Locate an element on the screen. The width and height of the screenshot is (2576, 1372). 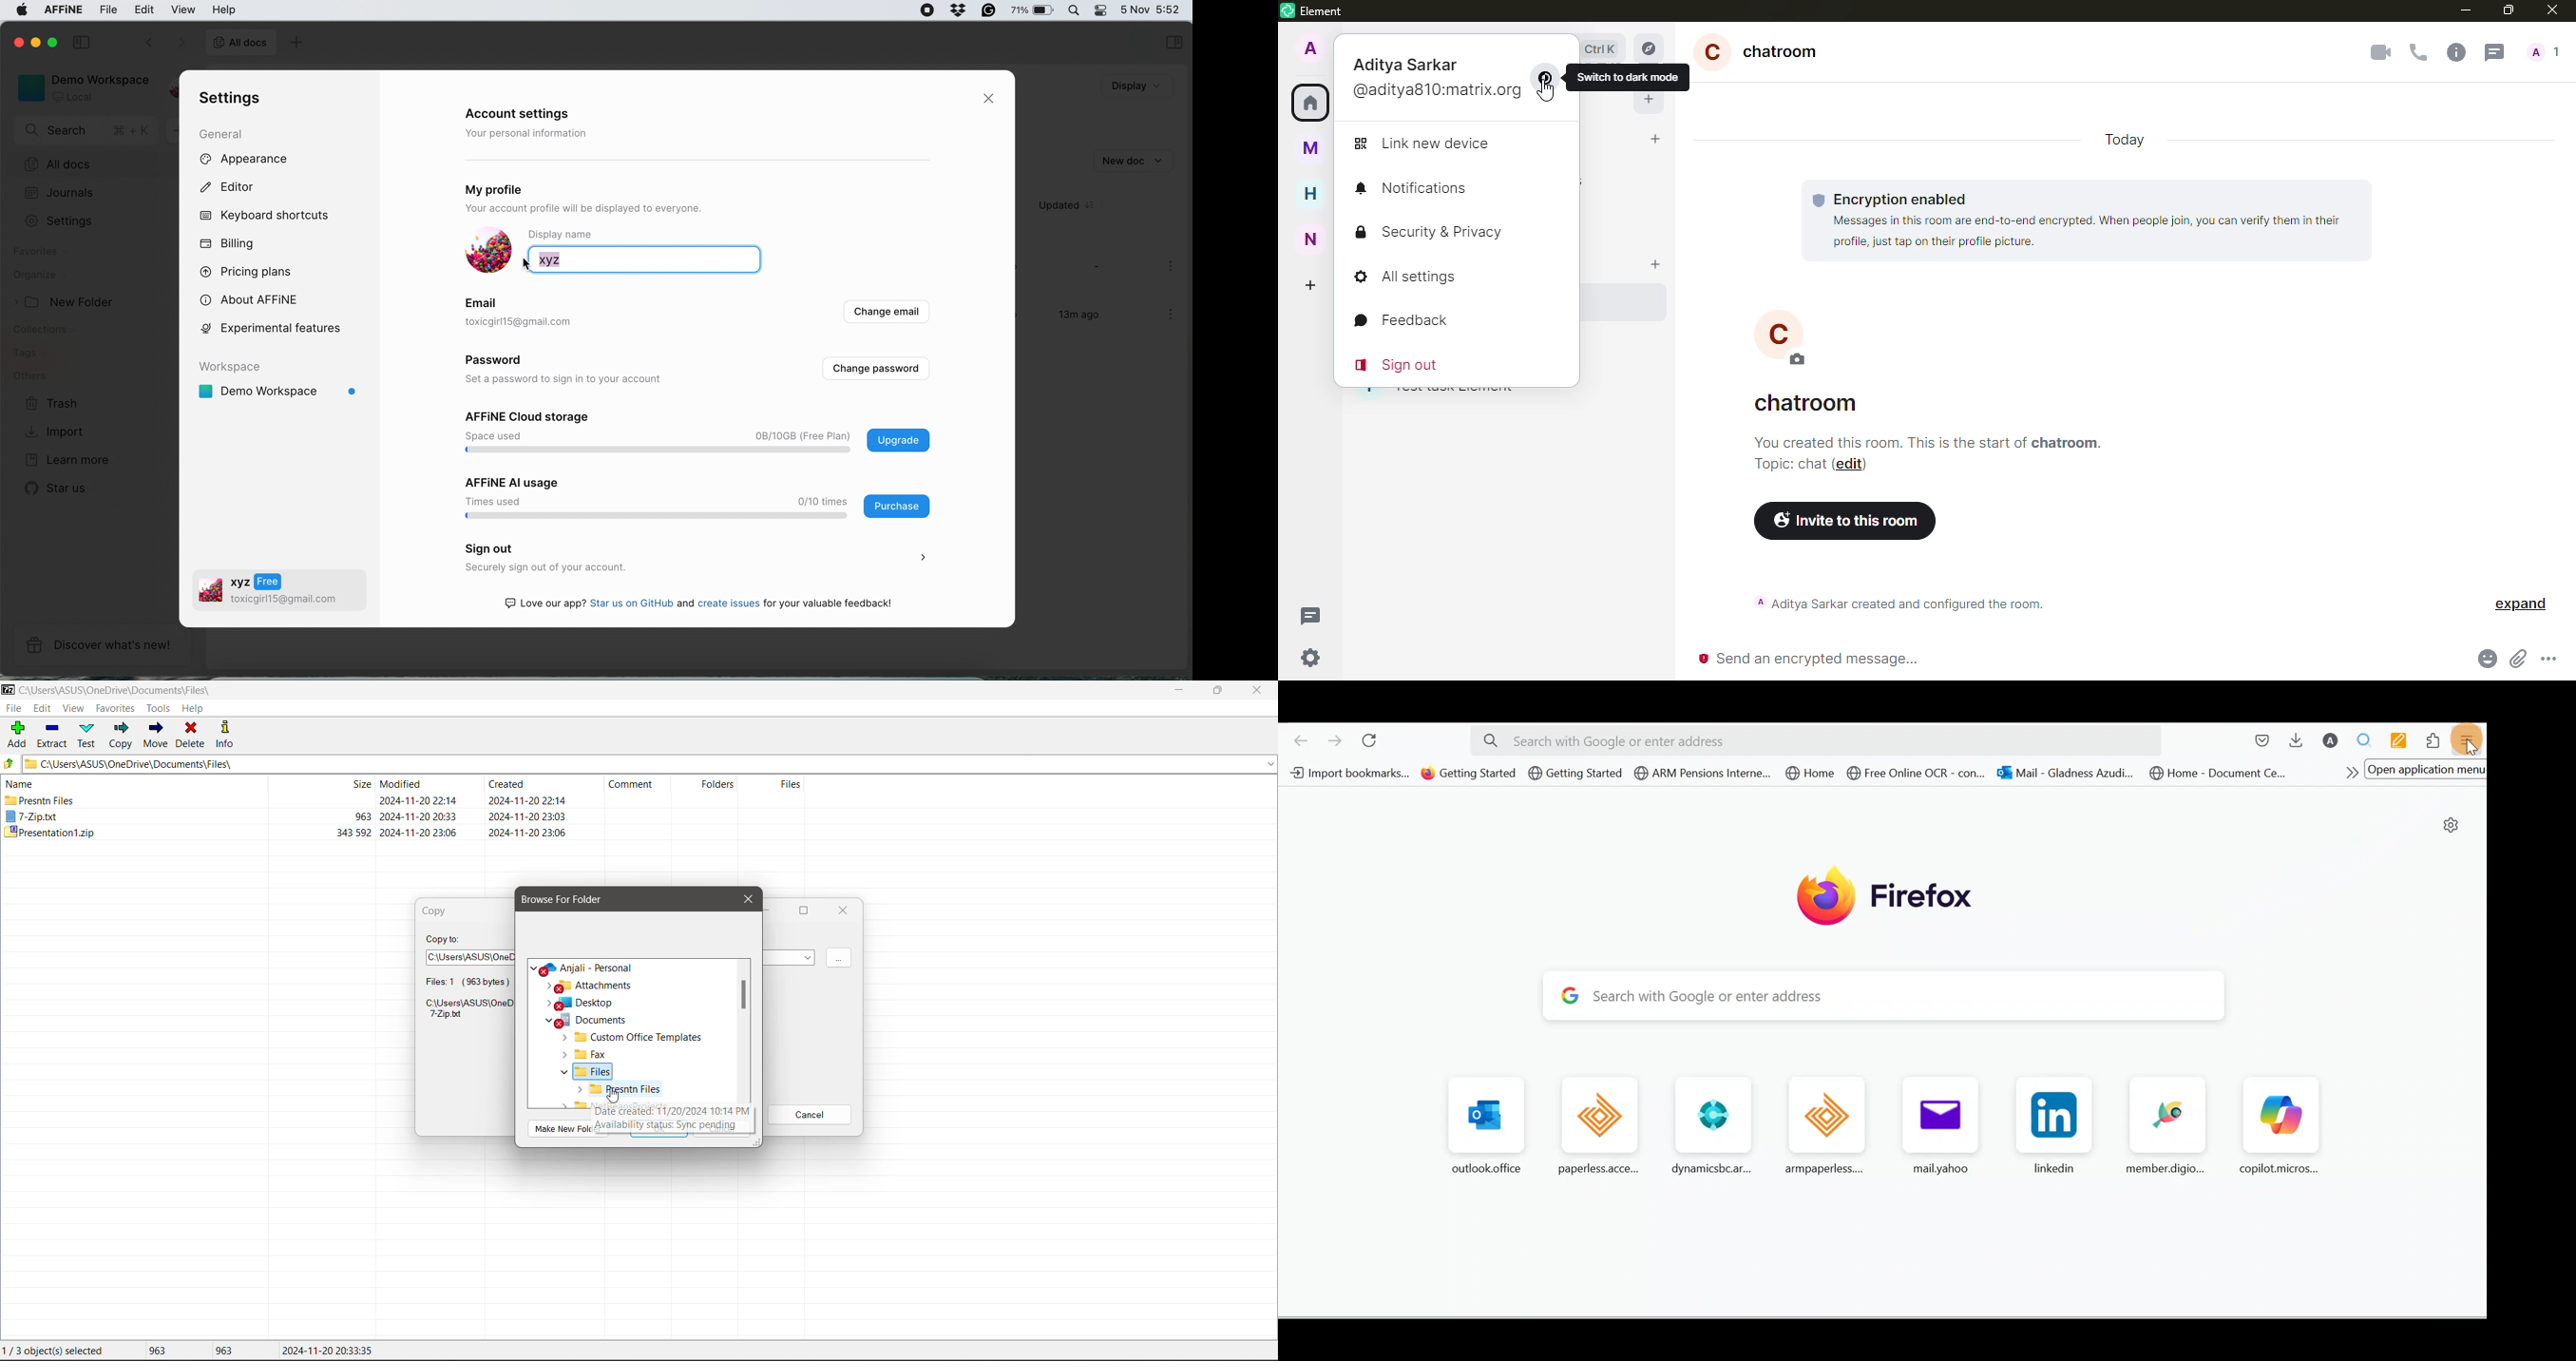
explore rooms is located at coordinates (1651, 48).